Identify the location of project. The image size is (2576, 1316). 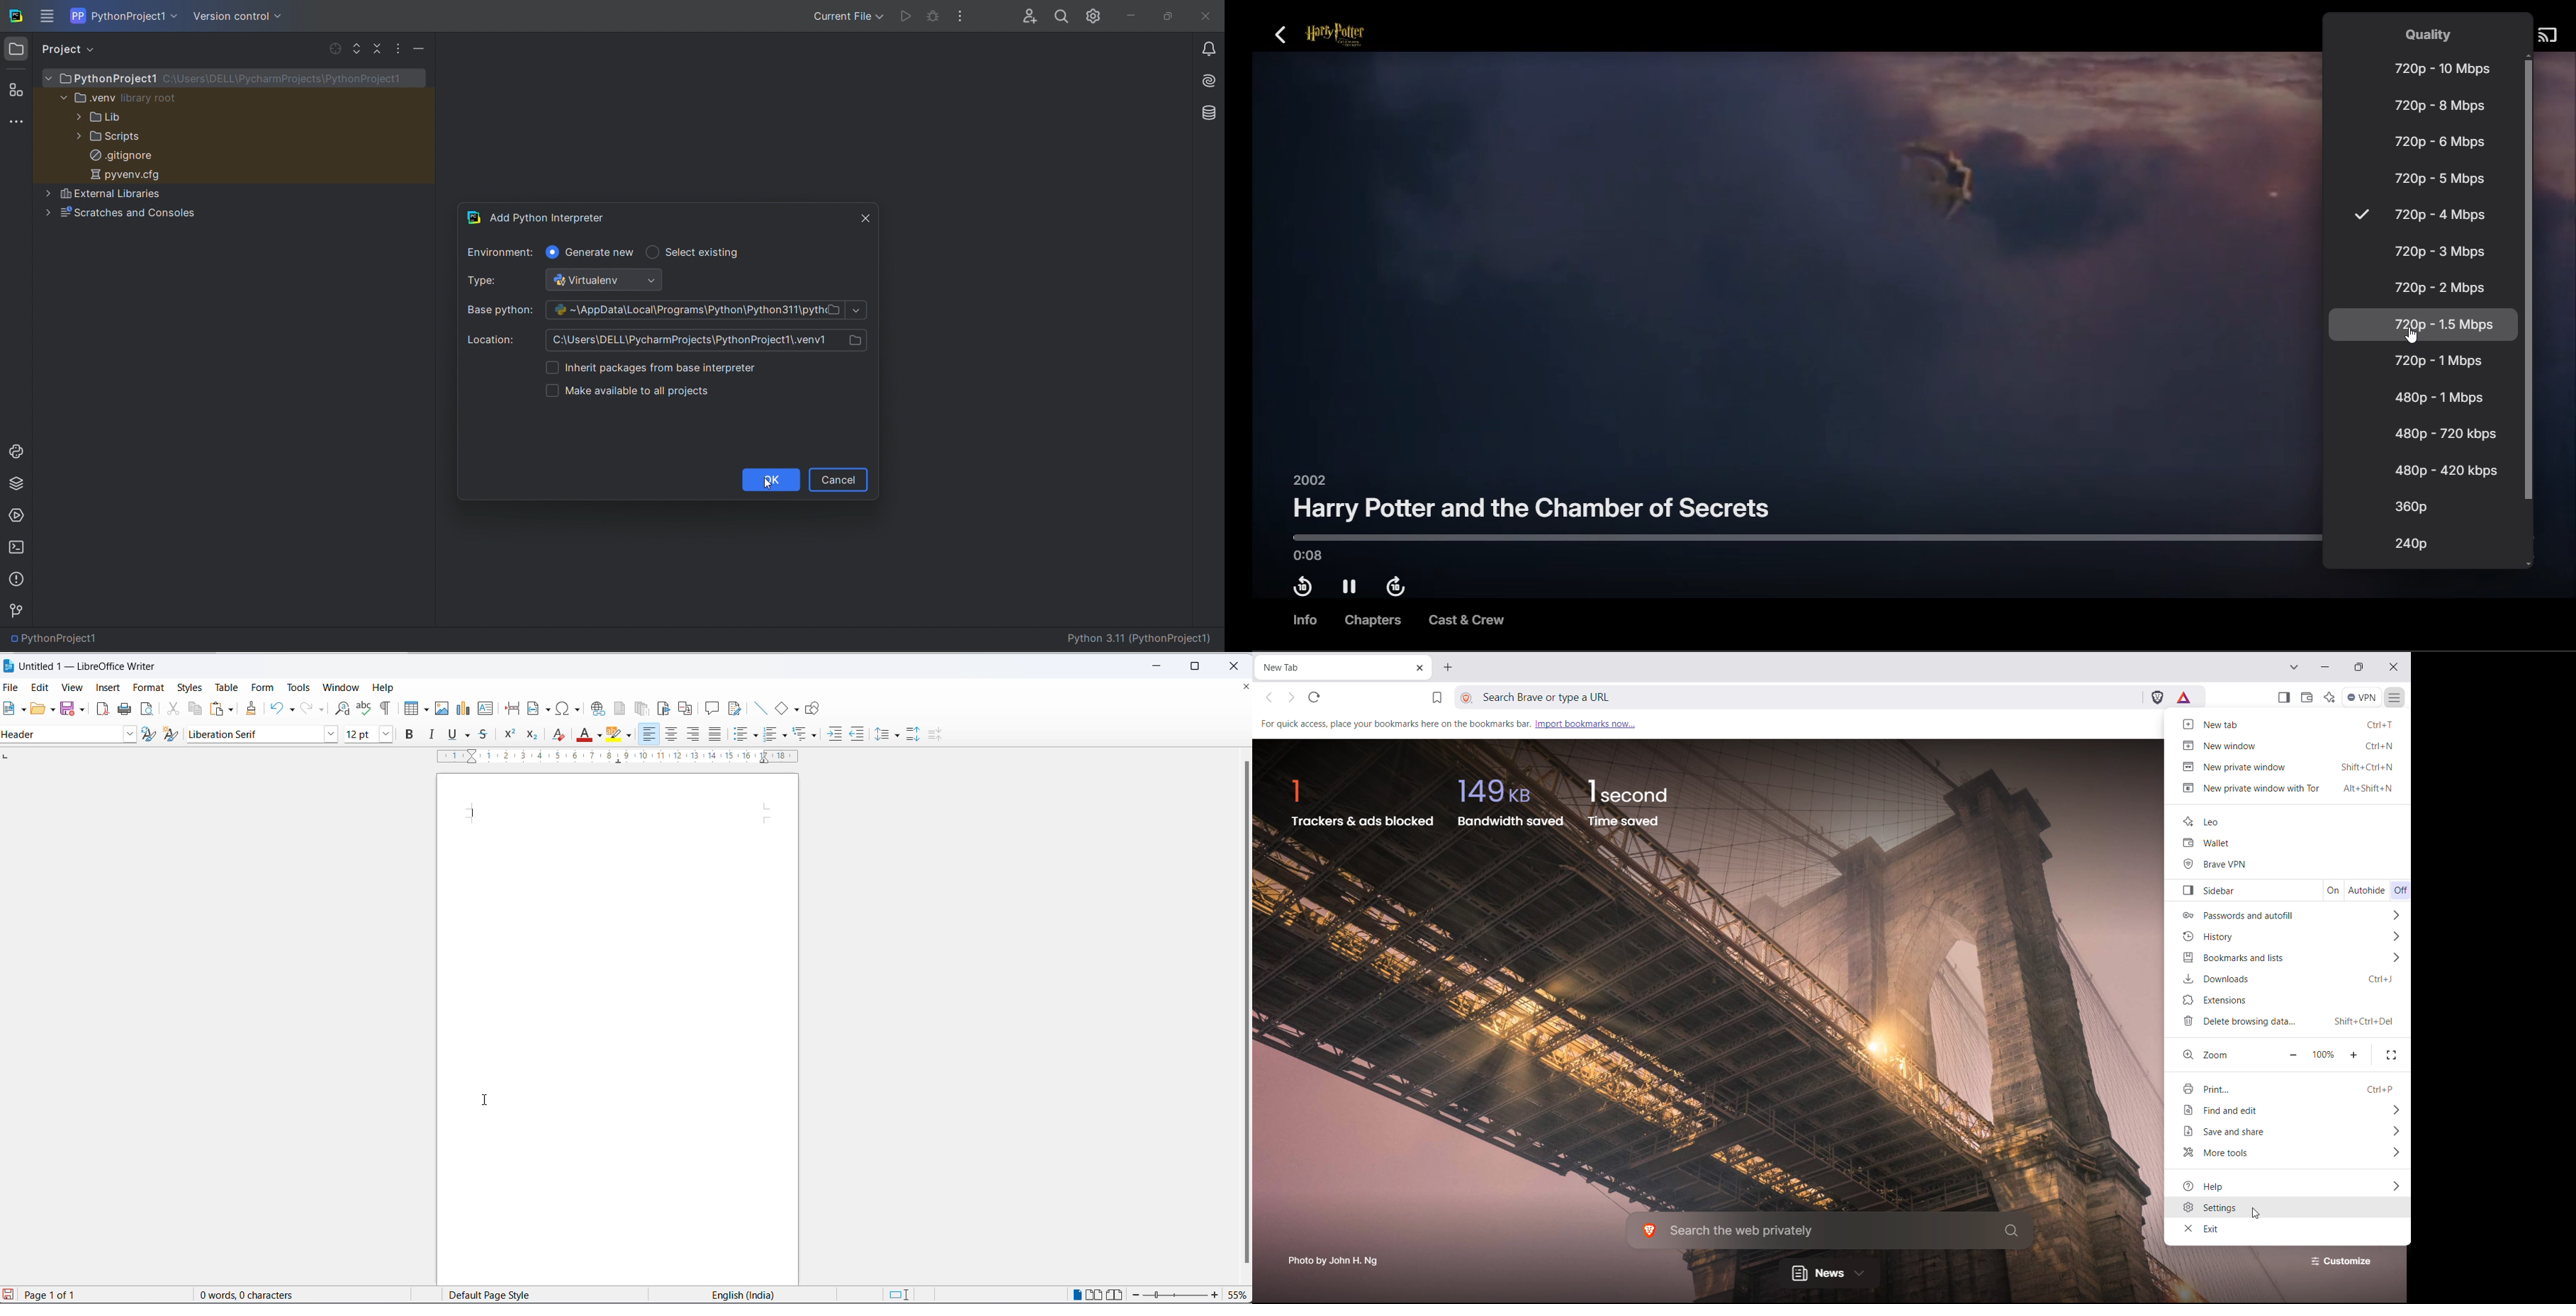
(72, 49).